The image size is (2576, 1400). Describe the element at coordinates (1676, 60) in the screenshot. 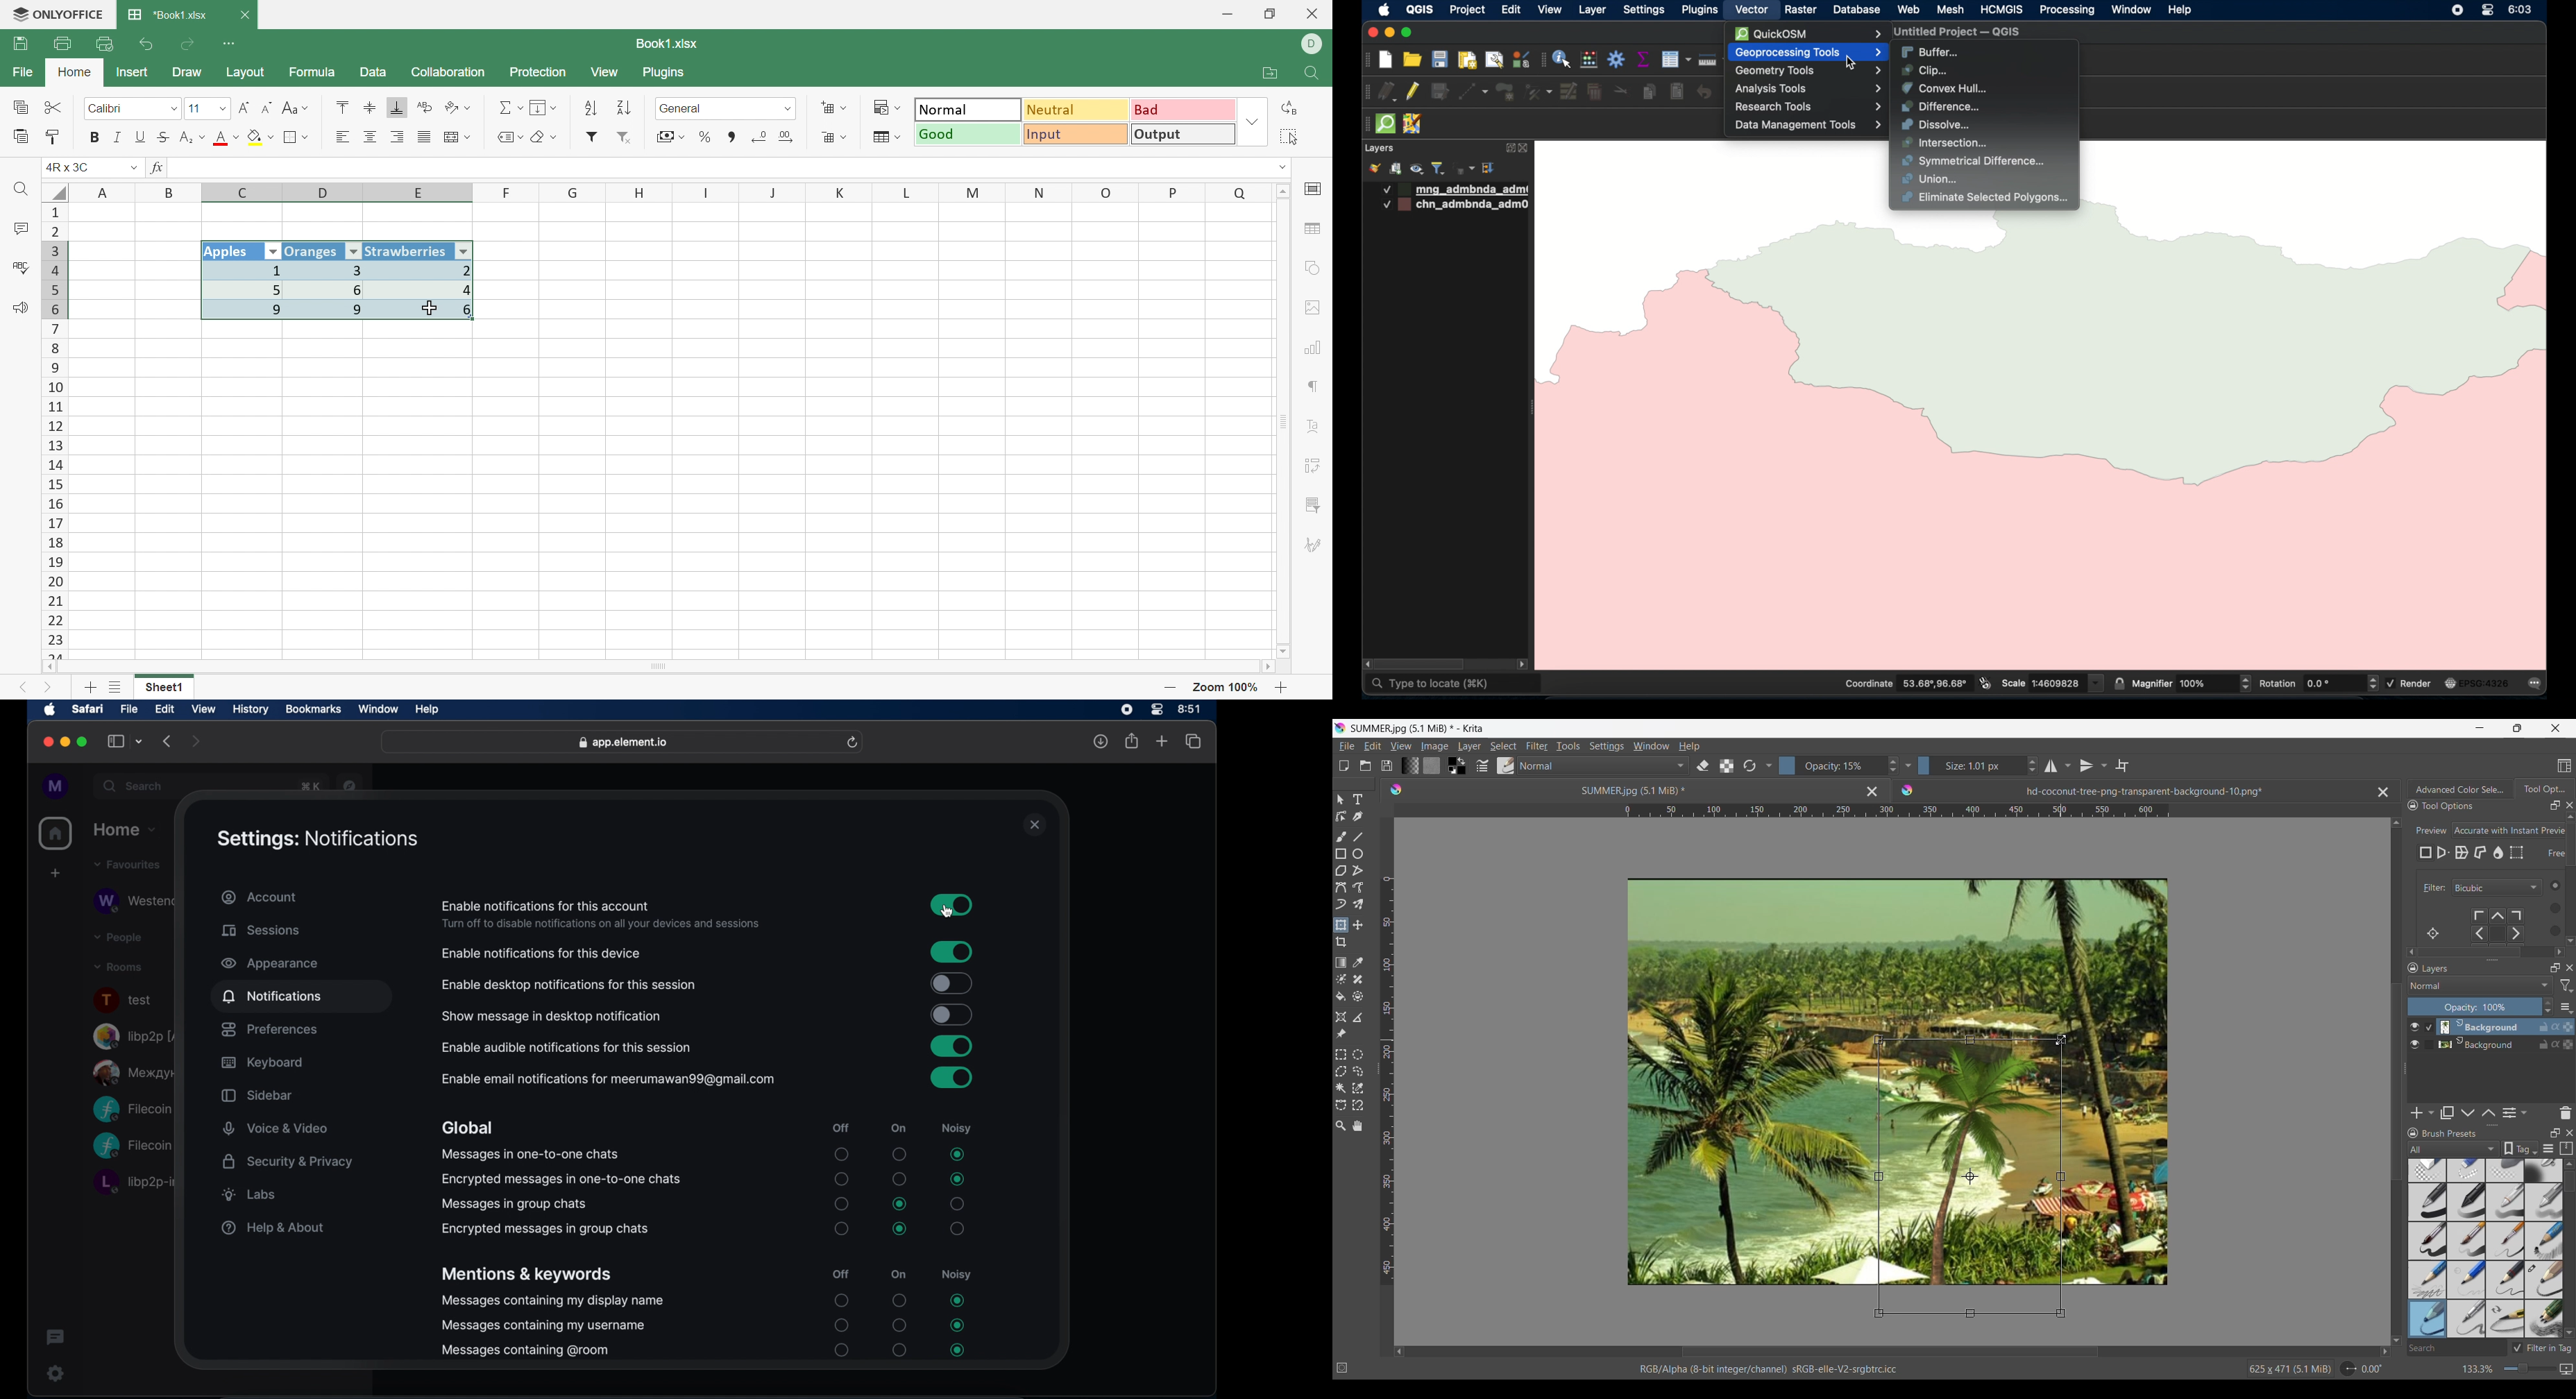

I see `open attribute table` at that location.